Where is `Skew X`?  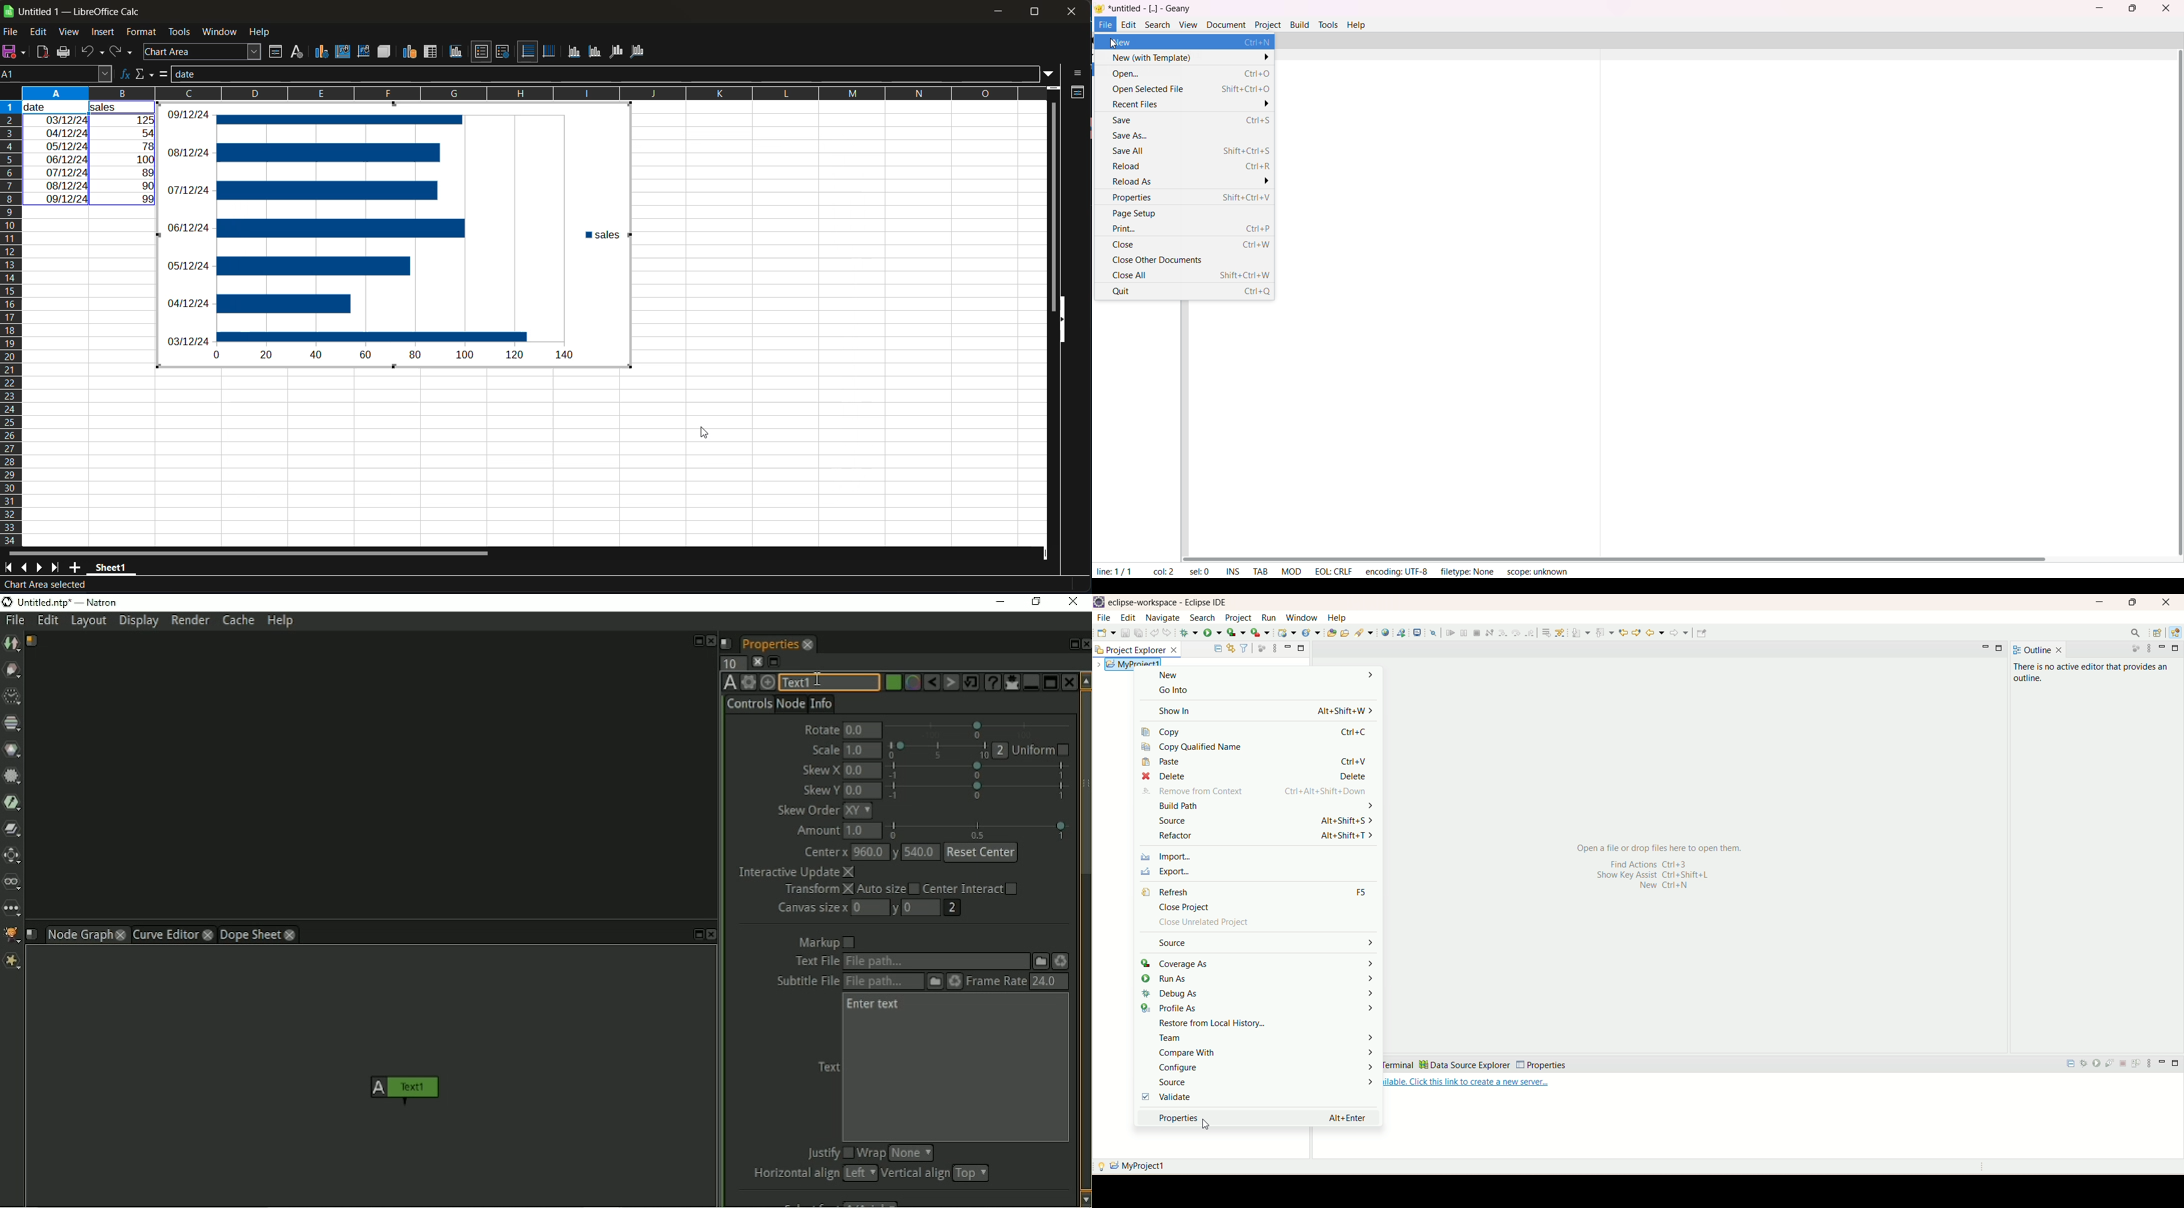
Skew X is located at coordinates (820, 771).